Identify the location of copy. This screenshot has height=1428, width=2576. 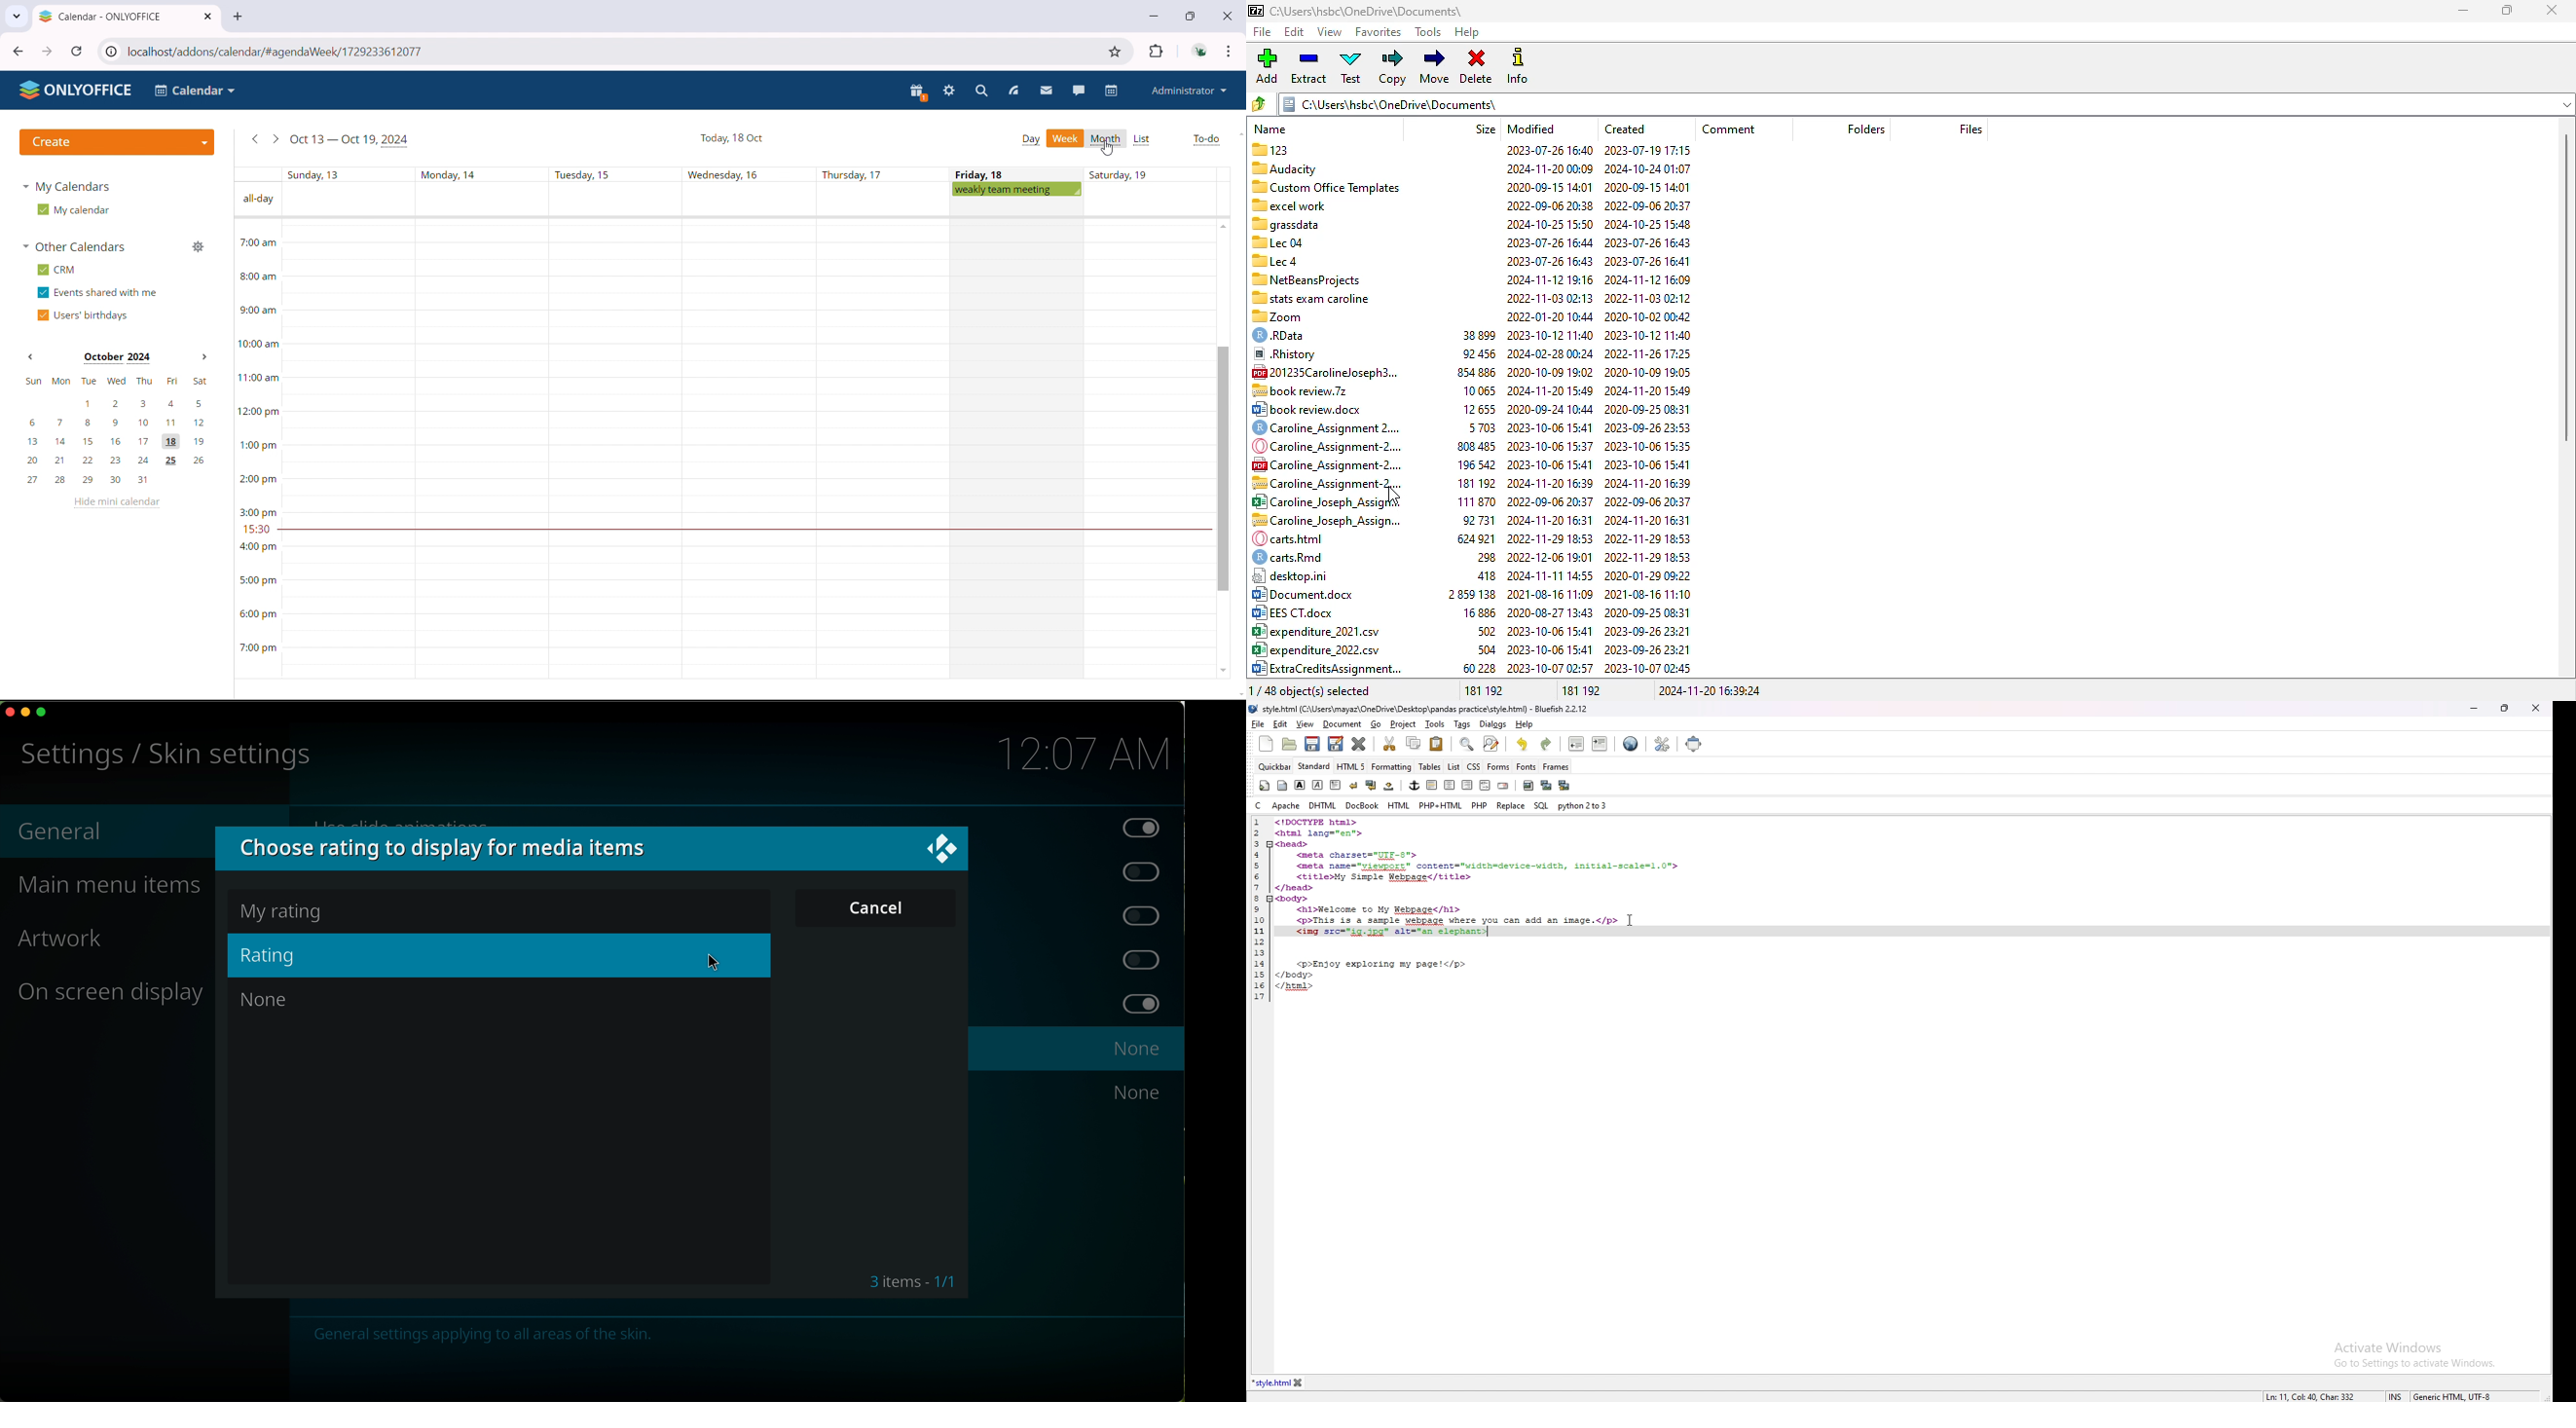
(1413, 743).